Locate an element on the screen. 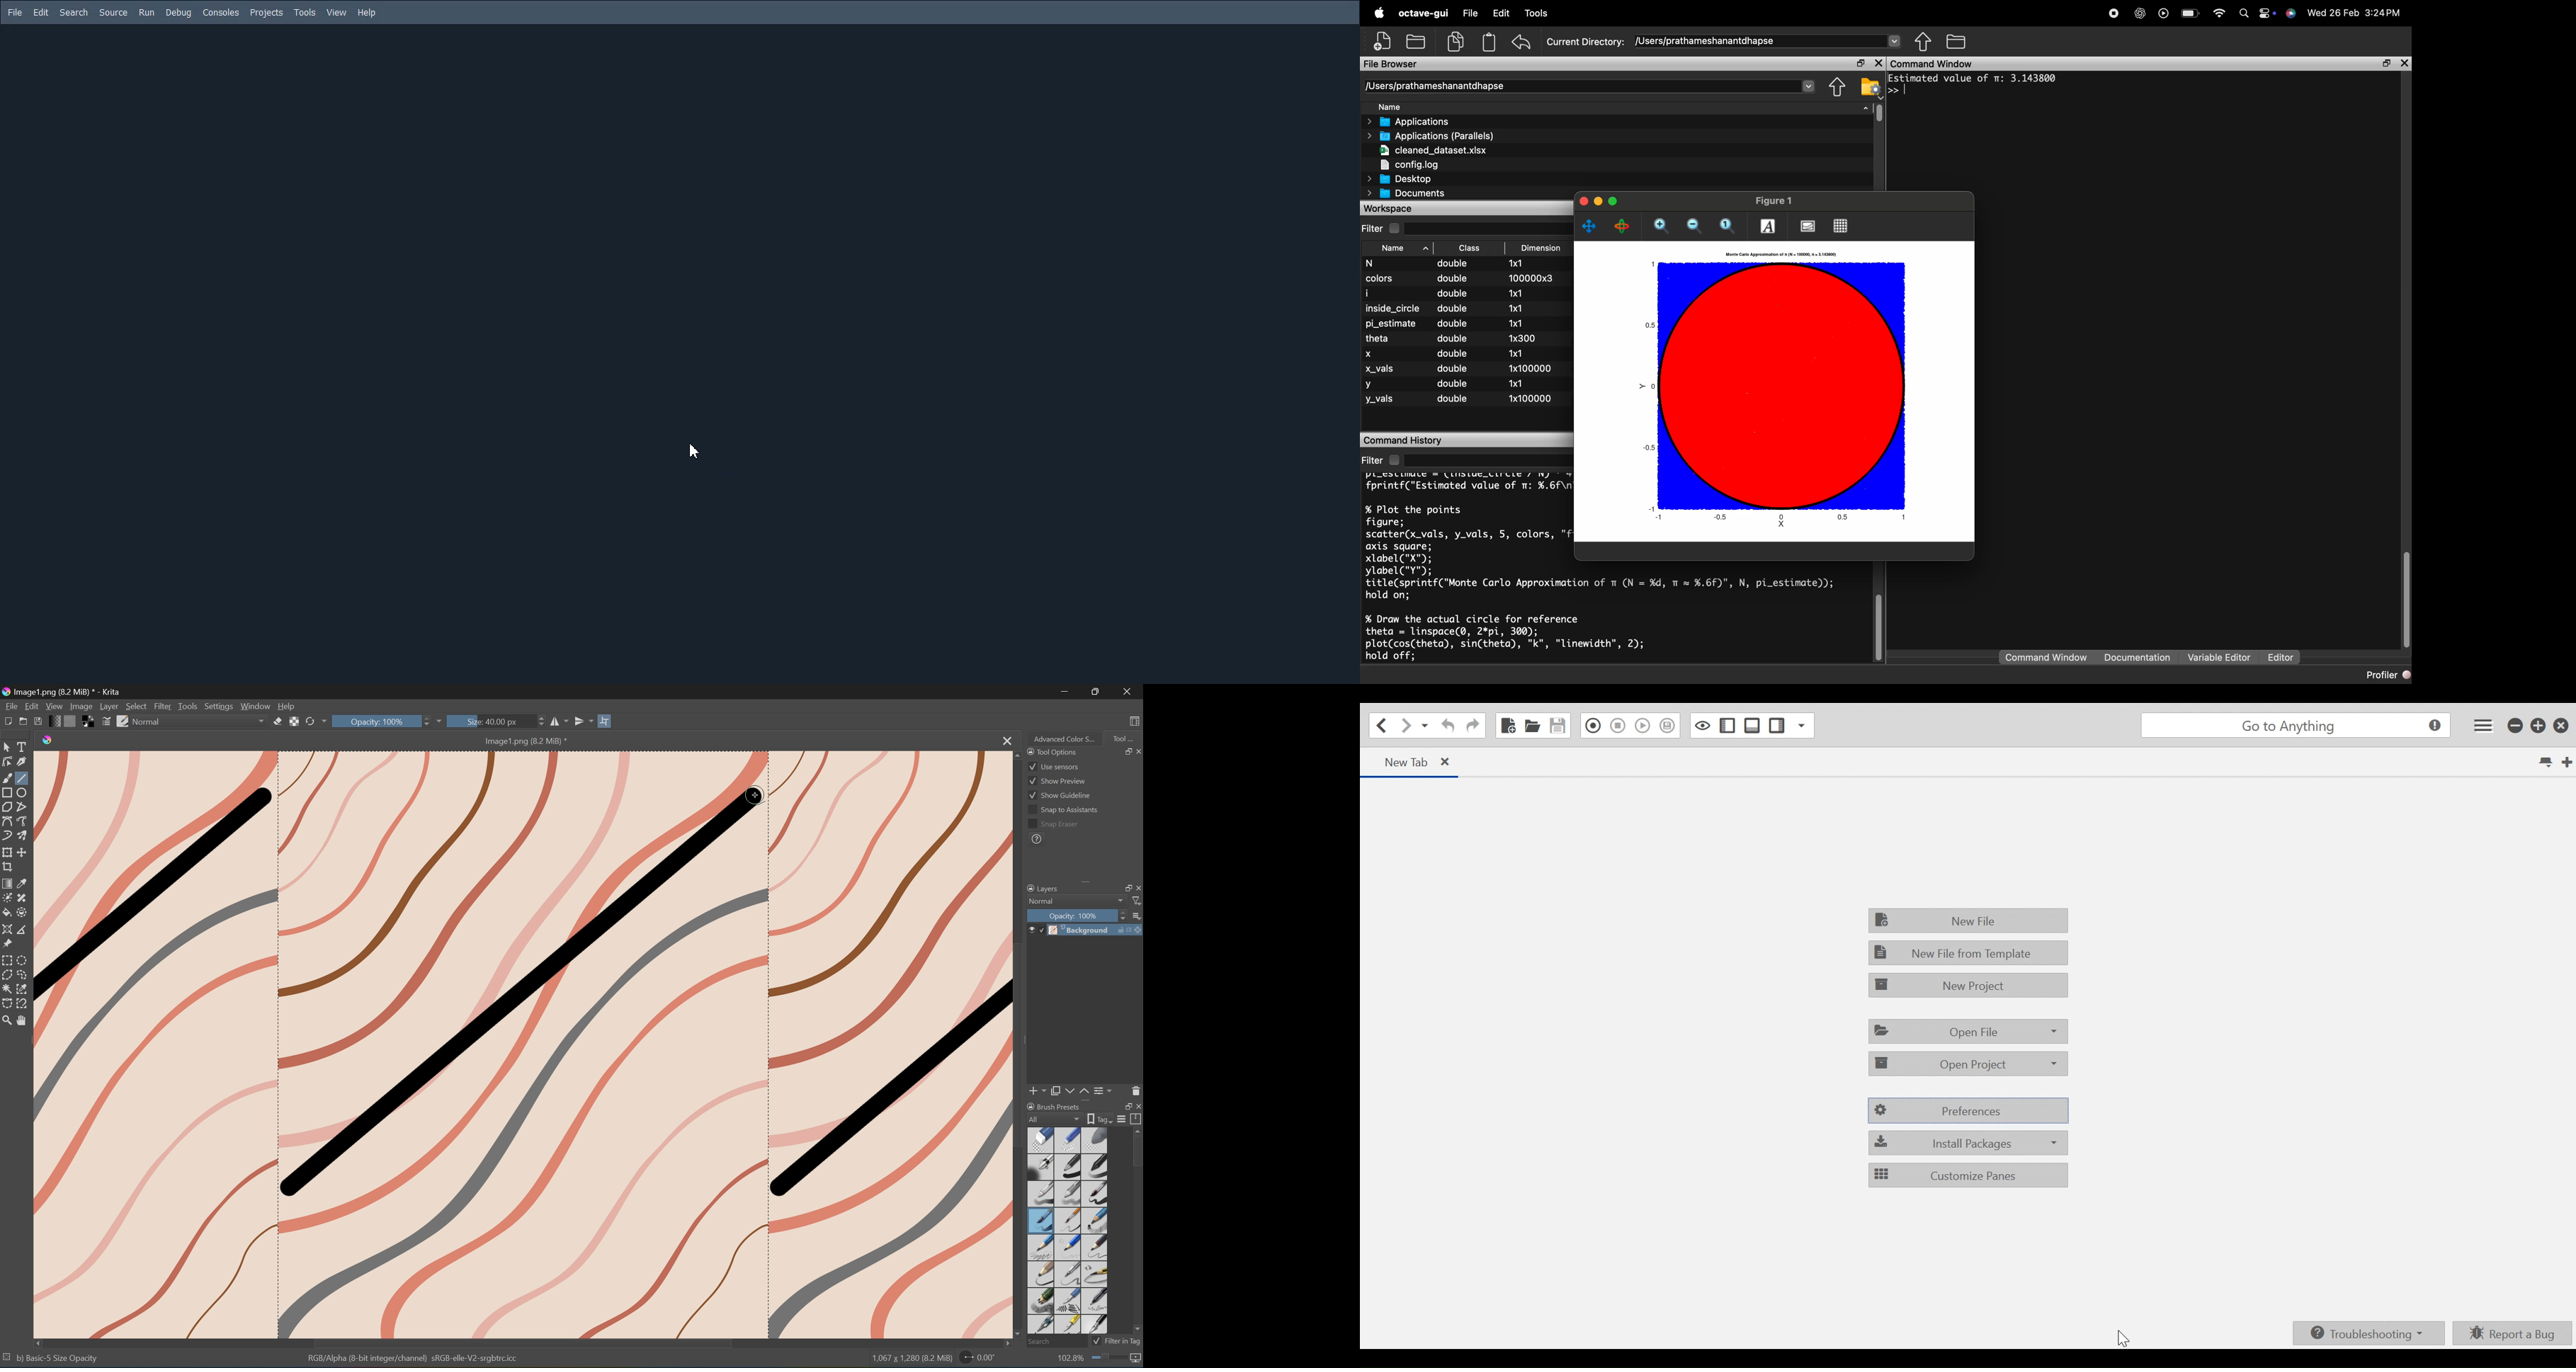 The height and width of the screenshot is (1372, 2576). View or change the layer properties is located at coordinates (1104, 1089).